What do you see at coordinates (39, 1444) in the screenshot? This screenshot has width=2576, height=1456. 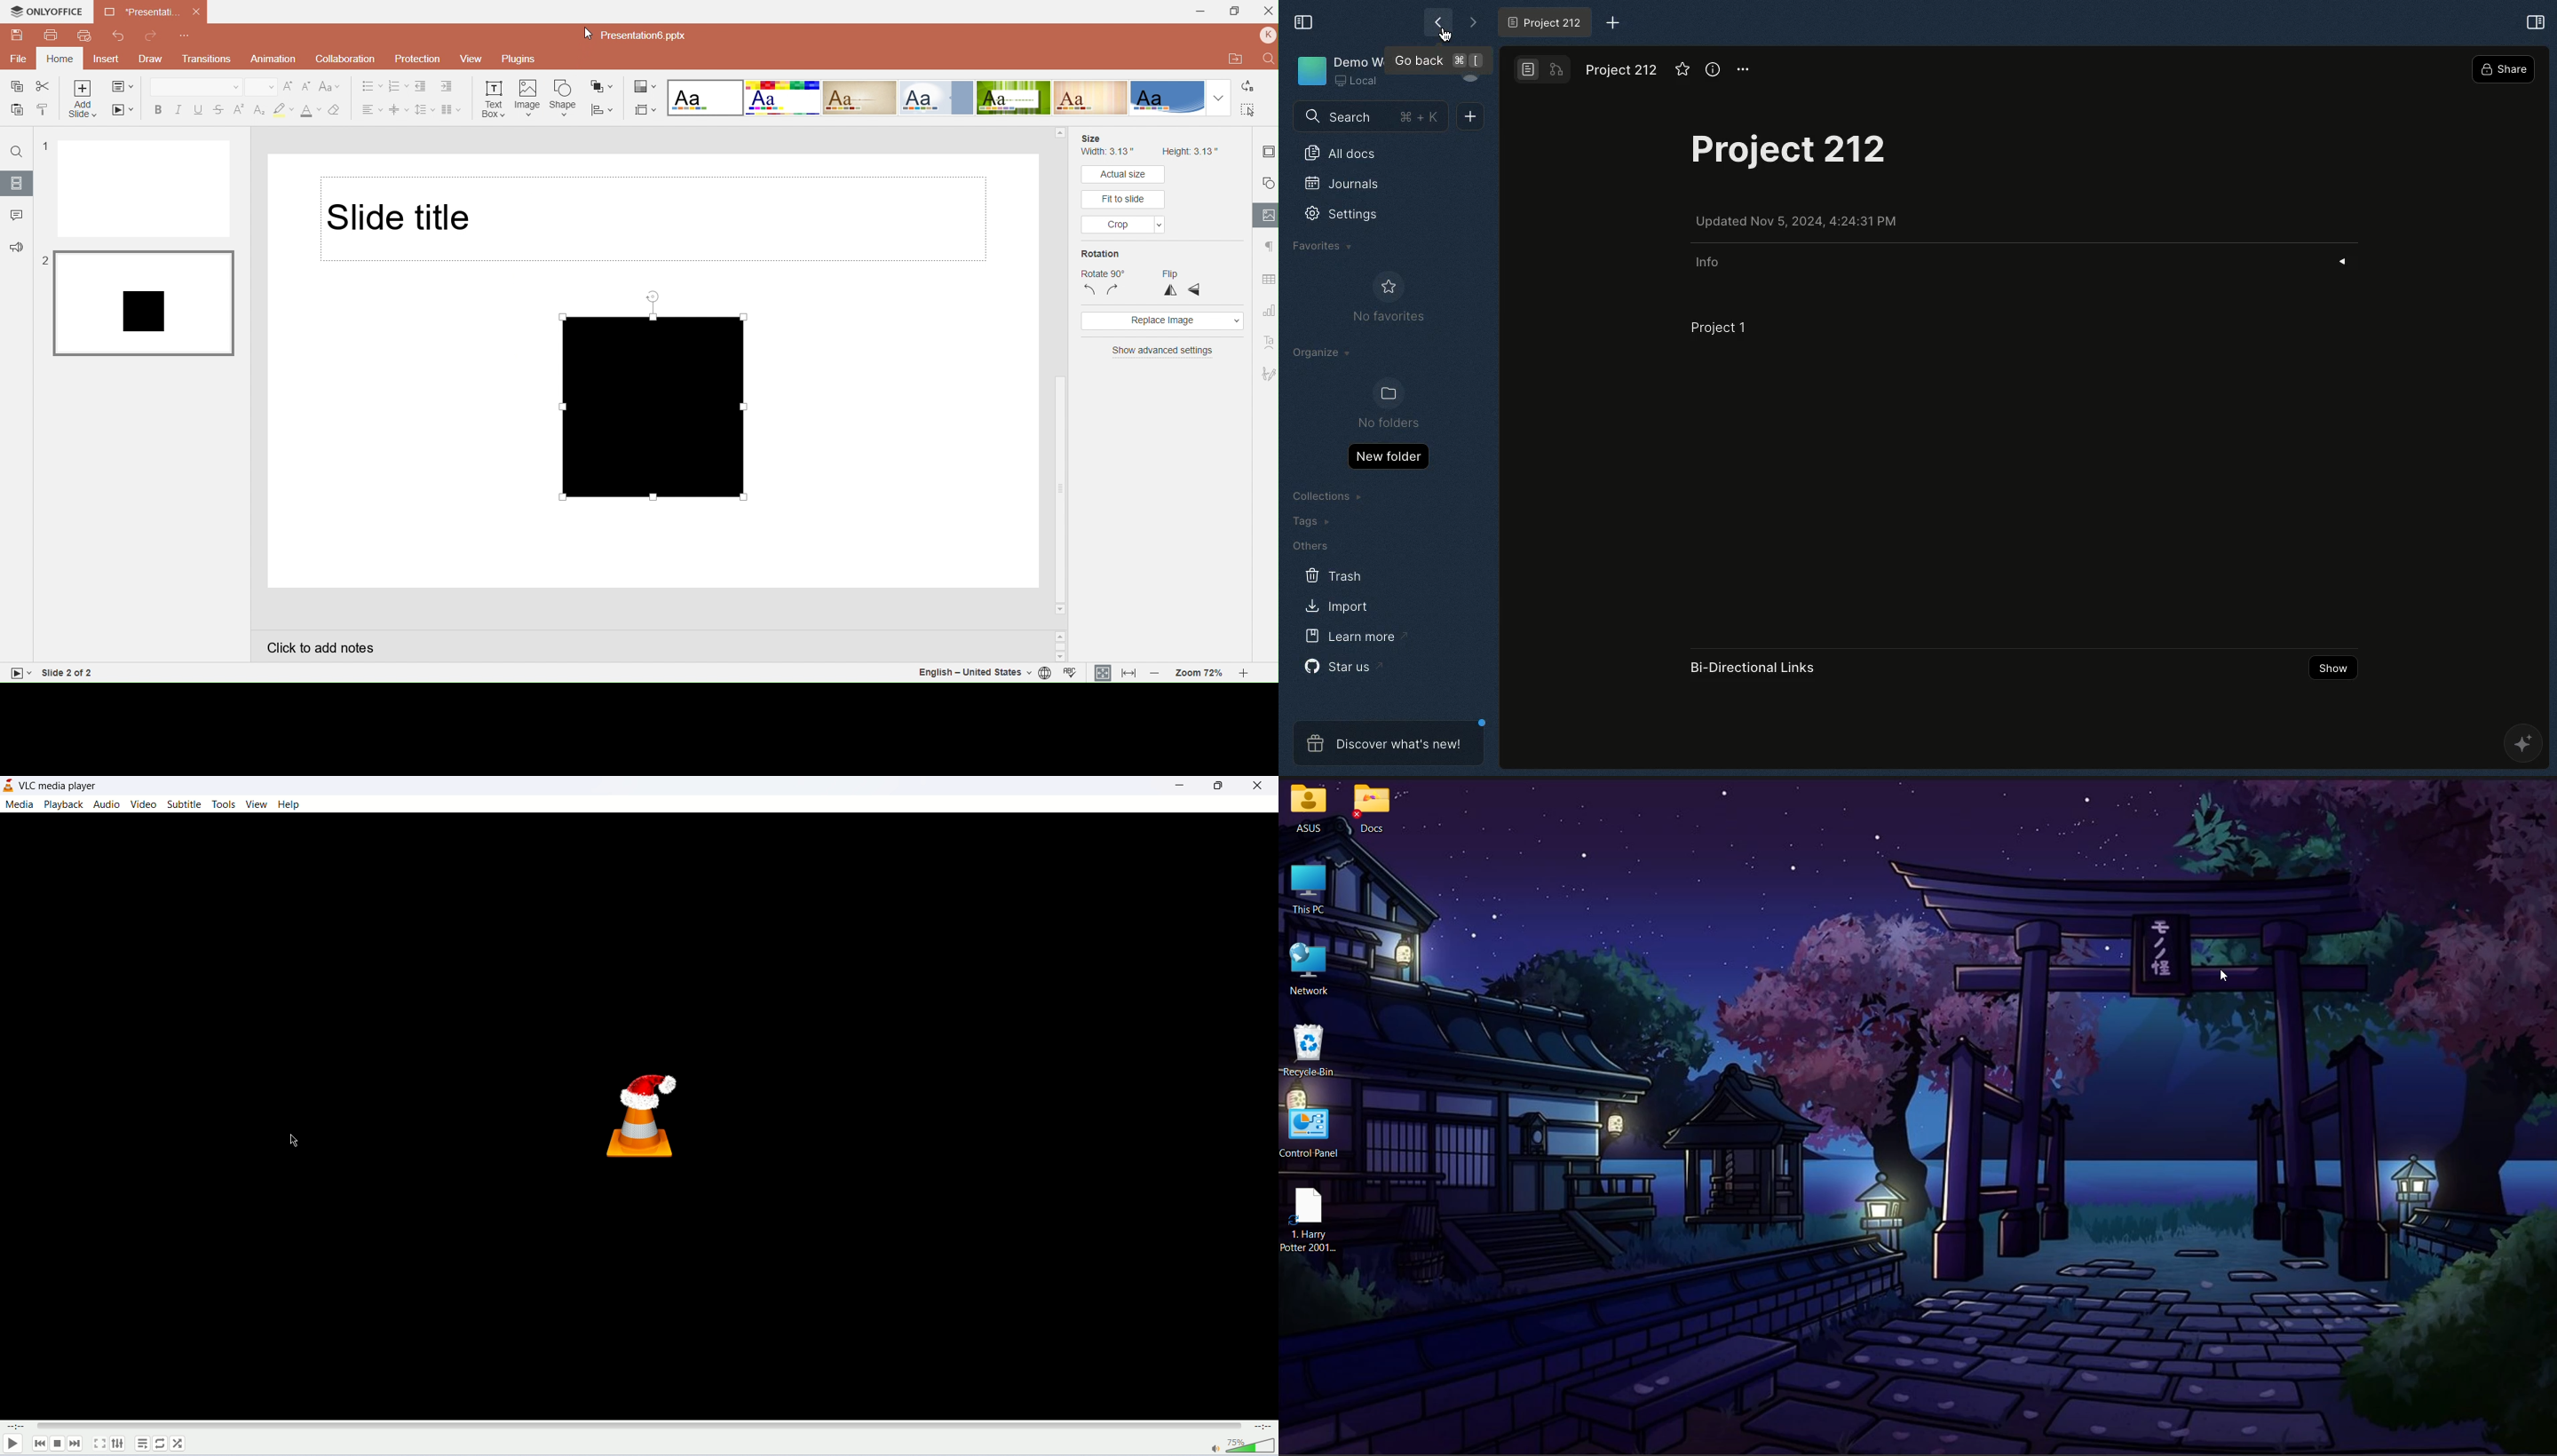 I see `previous` at bounding box center [39, 1444].